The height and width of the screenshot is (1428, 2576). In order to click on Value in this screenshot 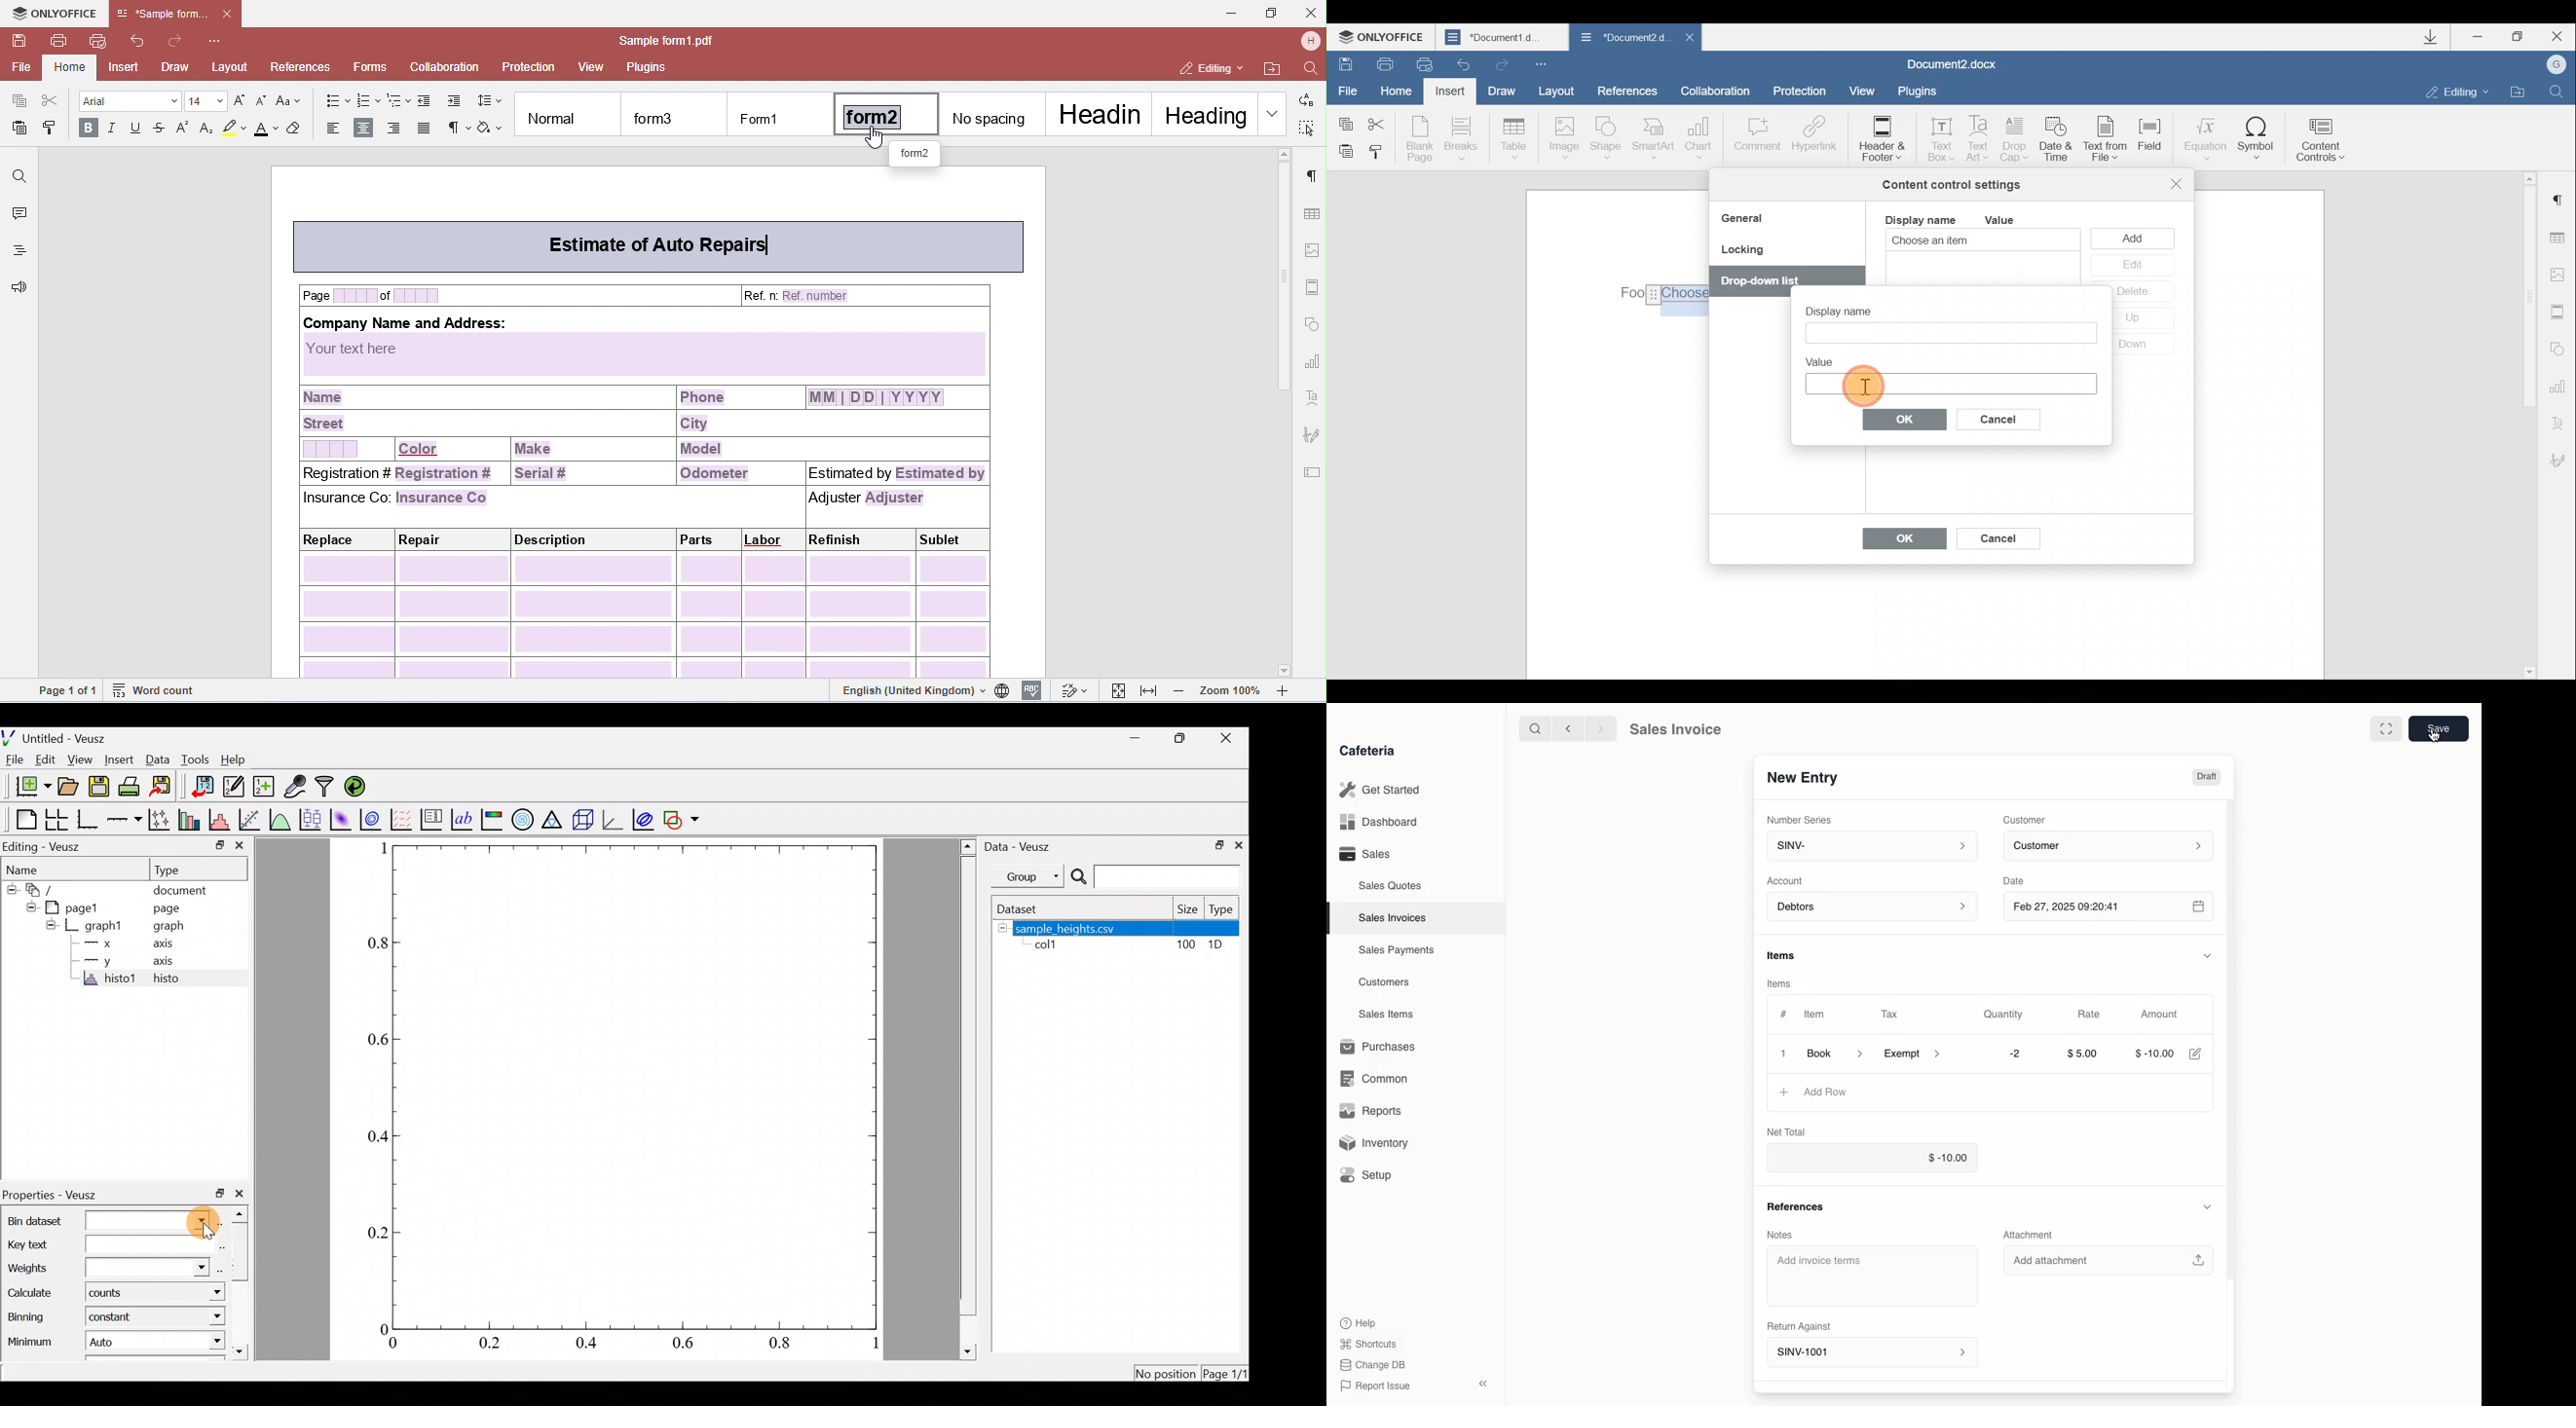, I will do `click(2010, 220)`.